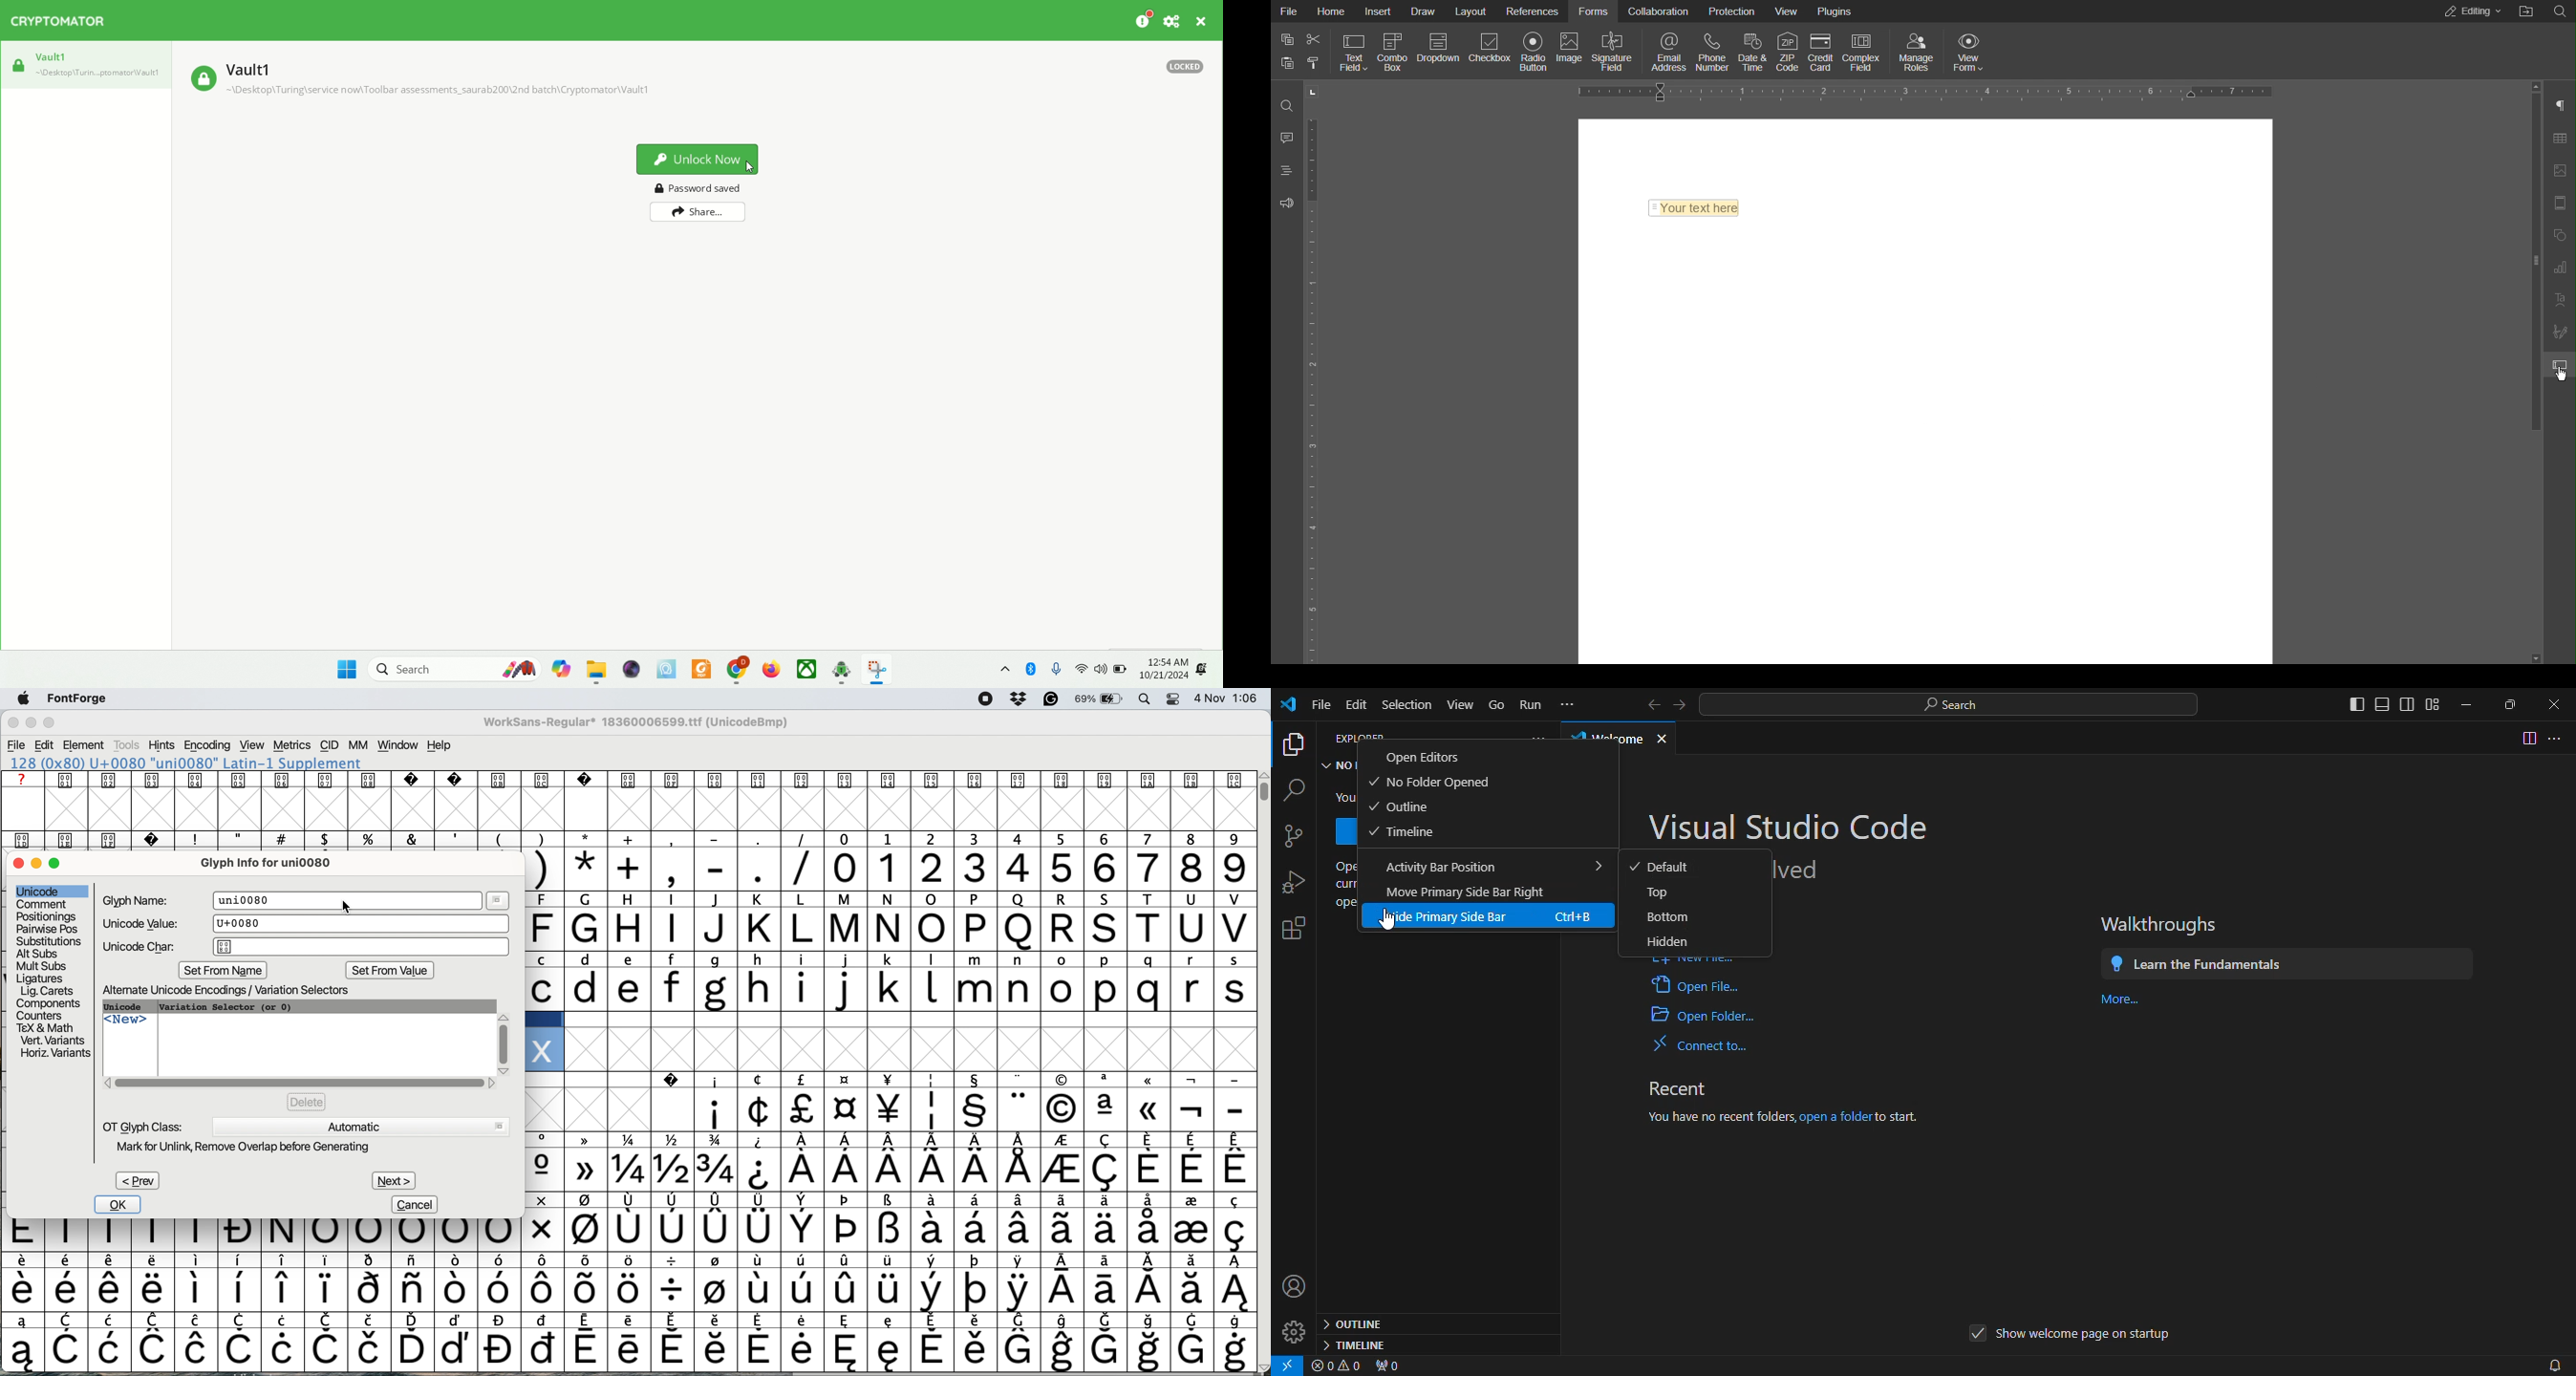 This screenshot has width=2576, height=1400. Describe the element at coordinates (1262, 791) in the screenshot. I see `vertical scroll bar` at that location.